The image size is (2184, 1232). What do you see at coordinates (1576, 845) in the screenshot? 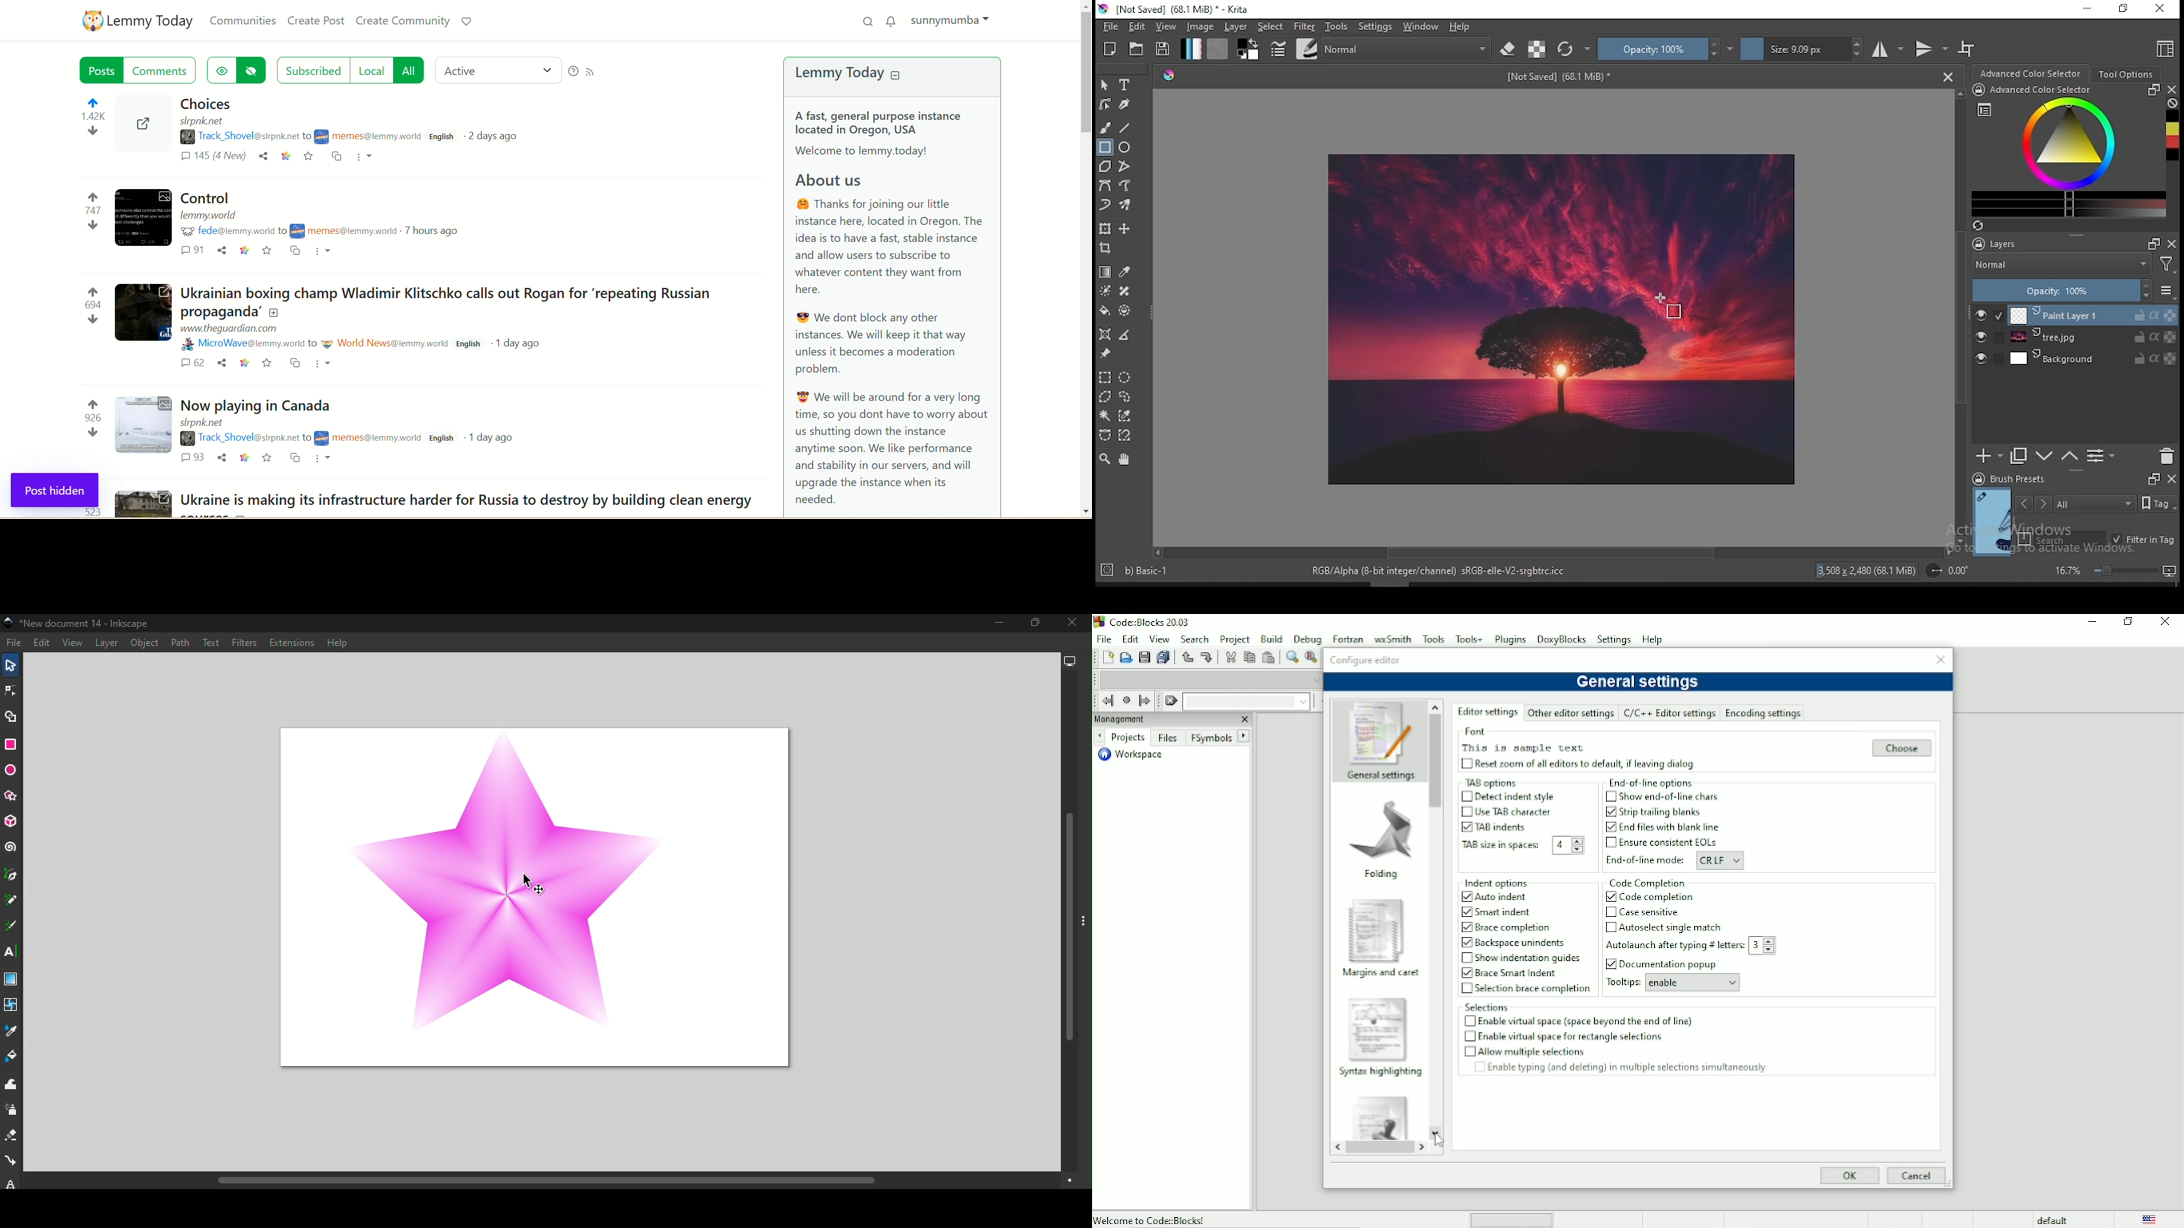
I see `Drop down` at bounding box center [1576, 845].